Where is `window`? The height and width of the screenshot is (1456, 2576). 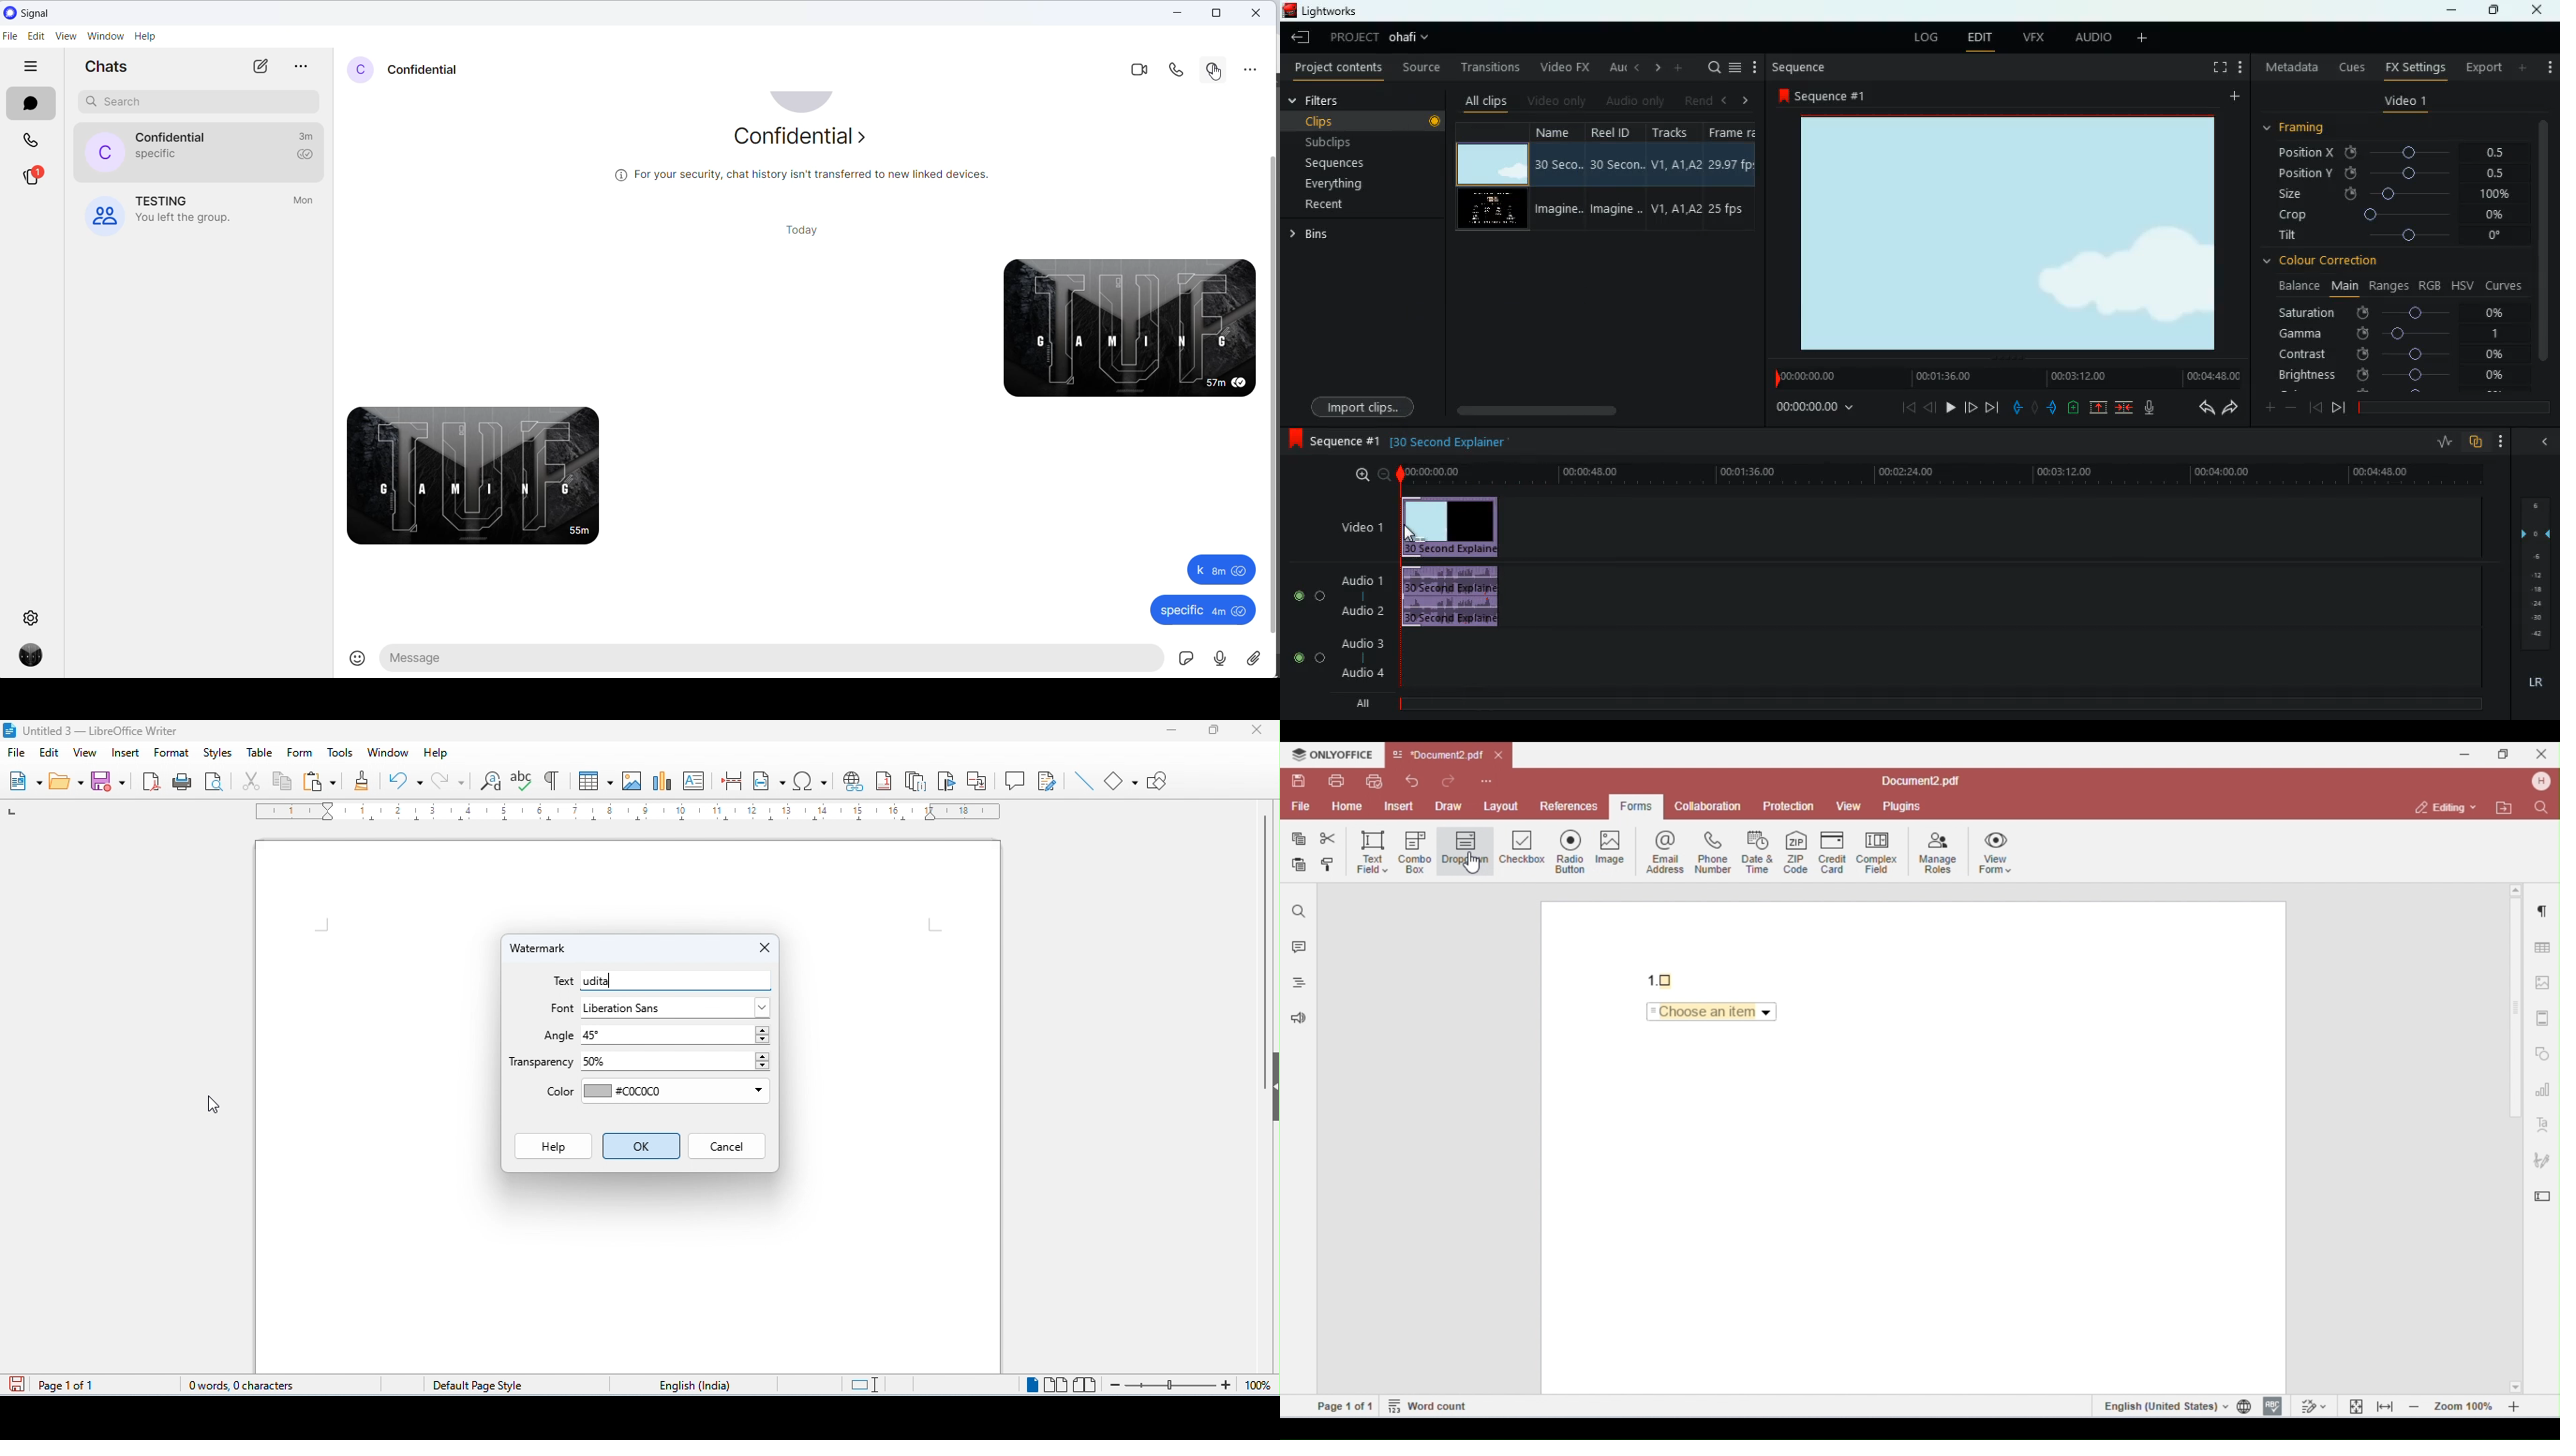
window is located at coordinates (108, 38).